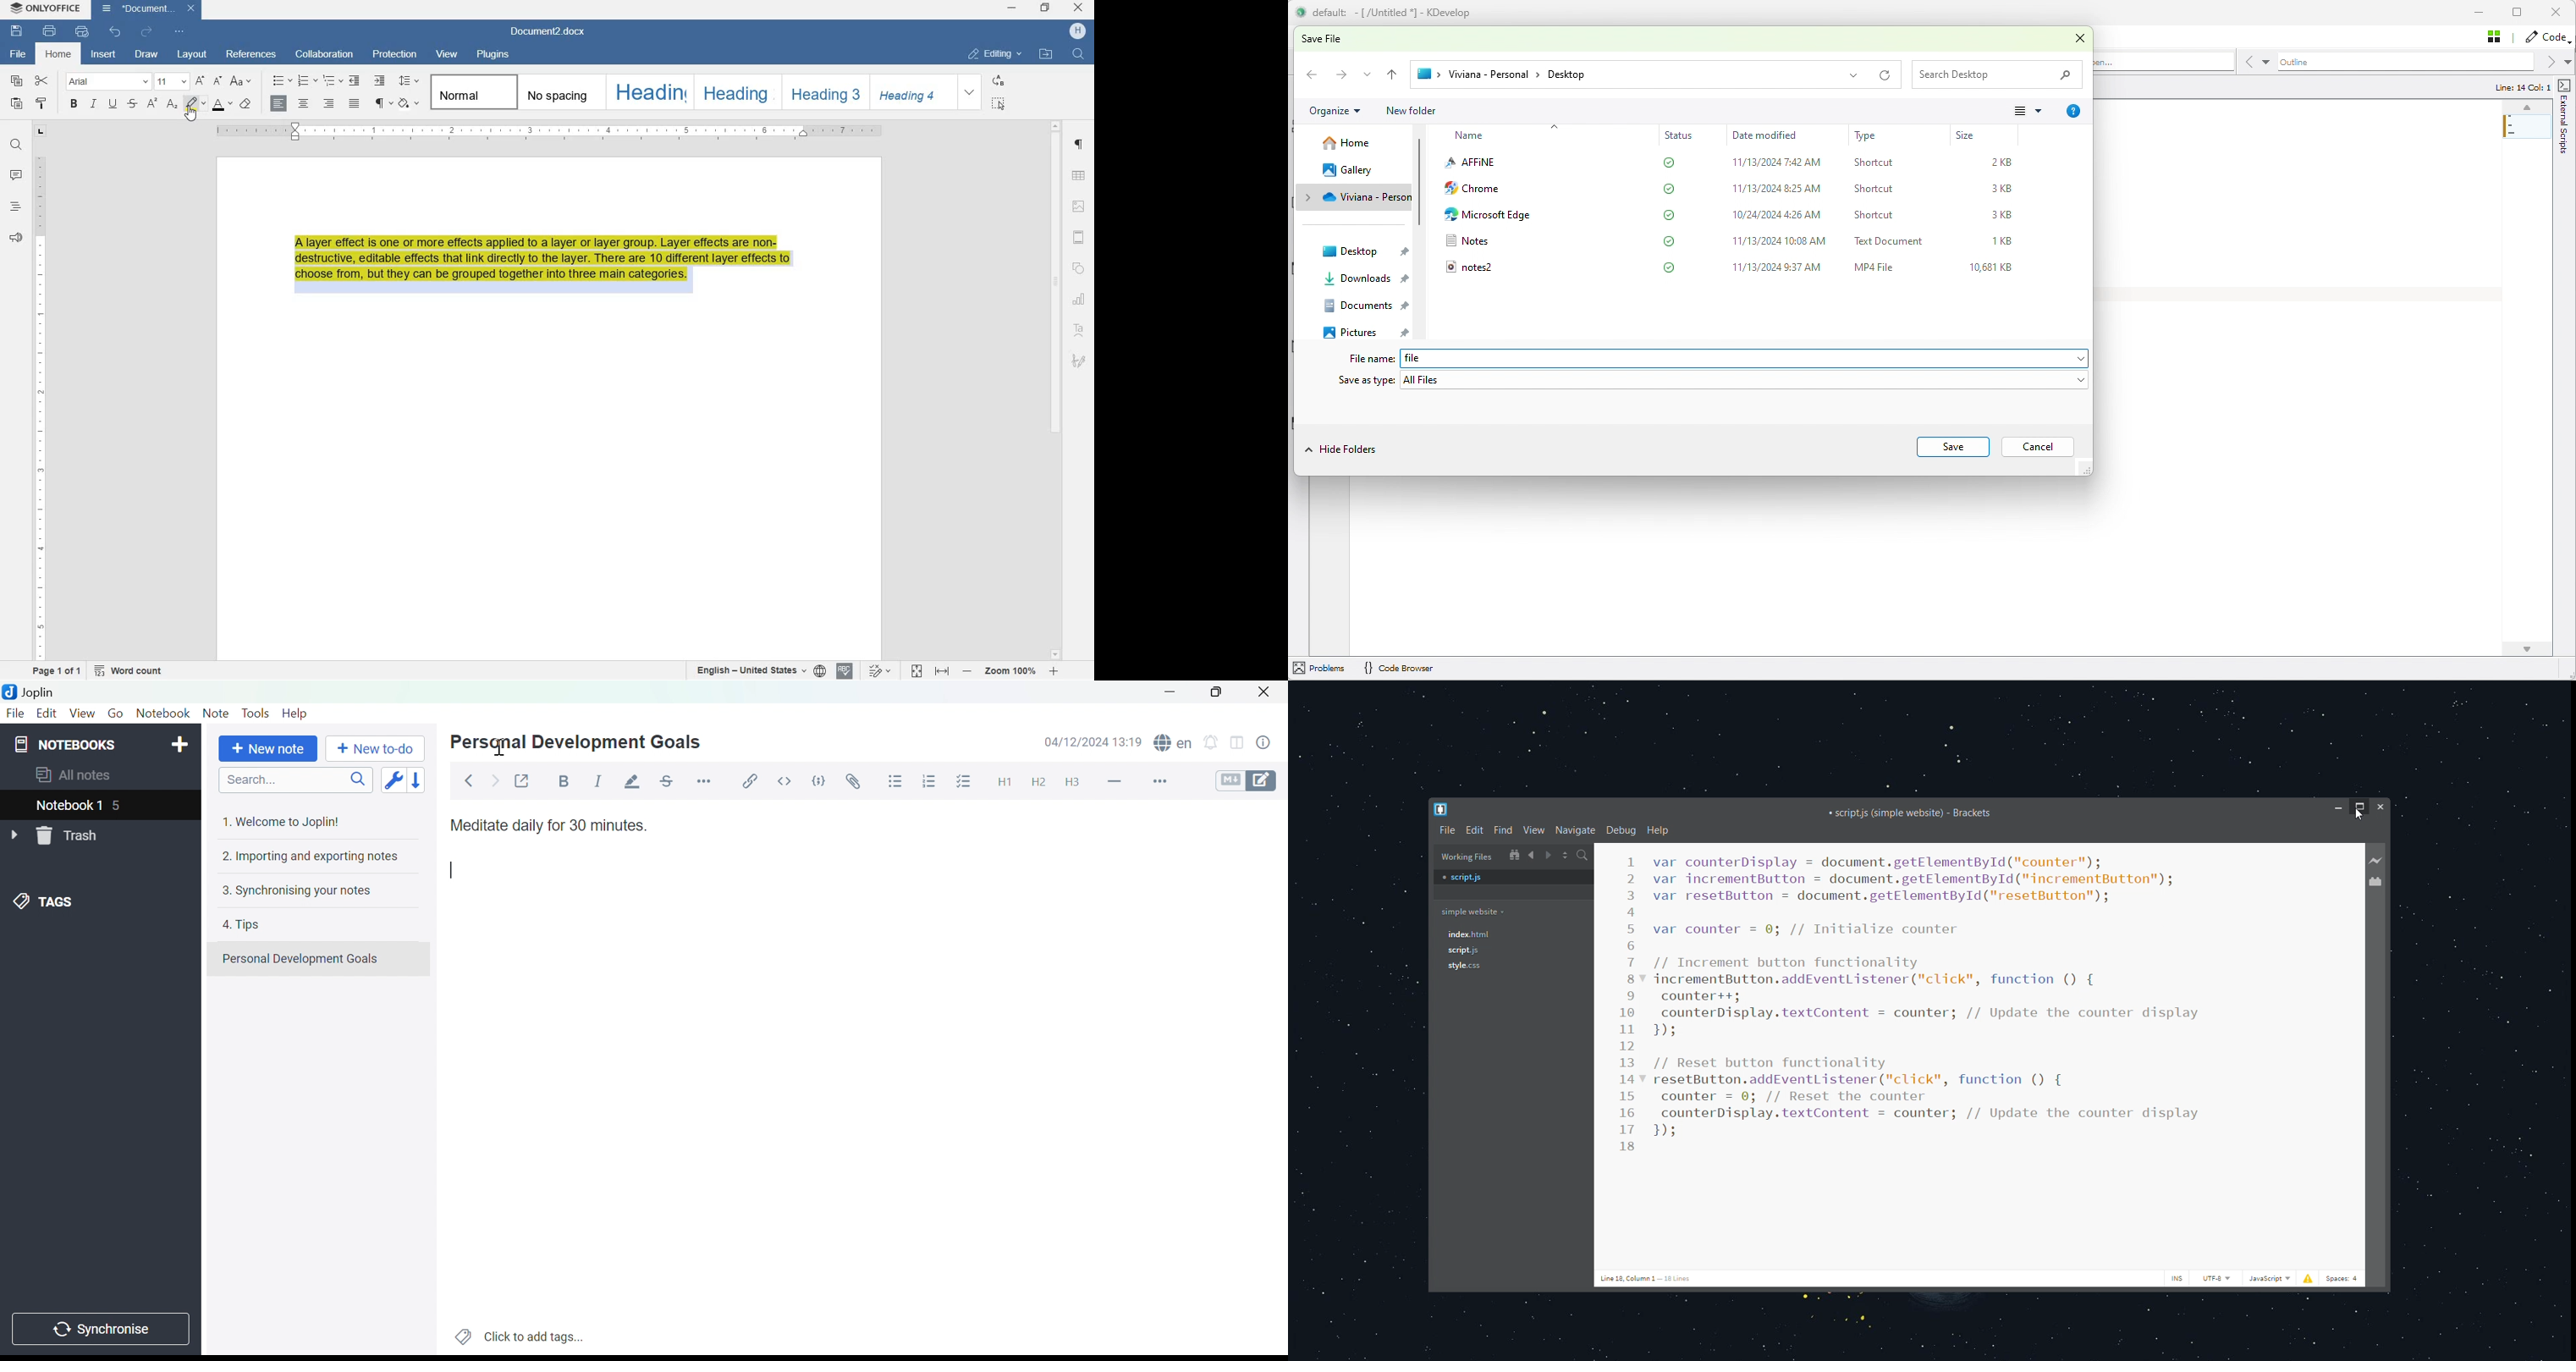 This screenshot has width=2576, height=1372. I want to click on FILE NAME, so click(17, 55).